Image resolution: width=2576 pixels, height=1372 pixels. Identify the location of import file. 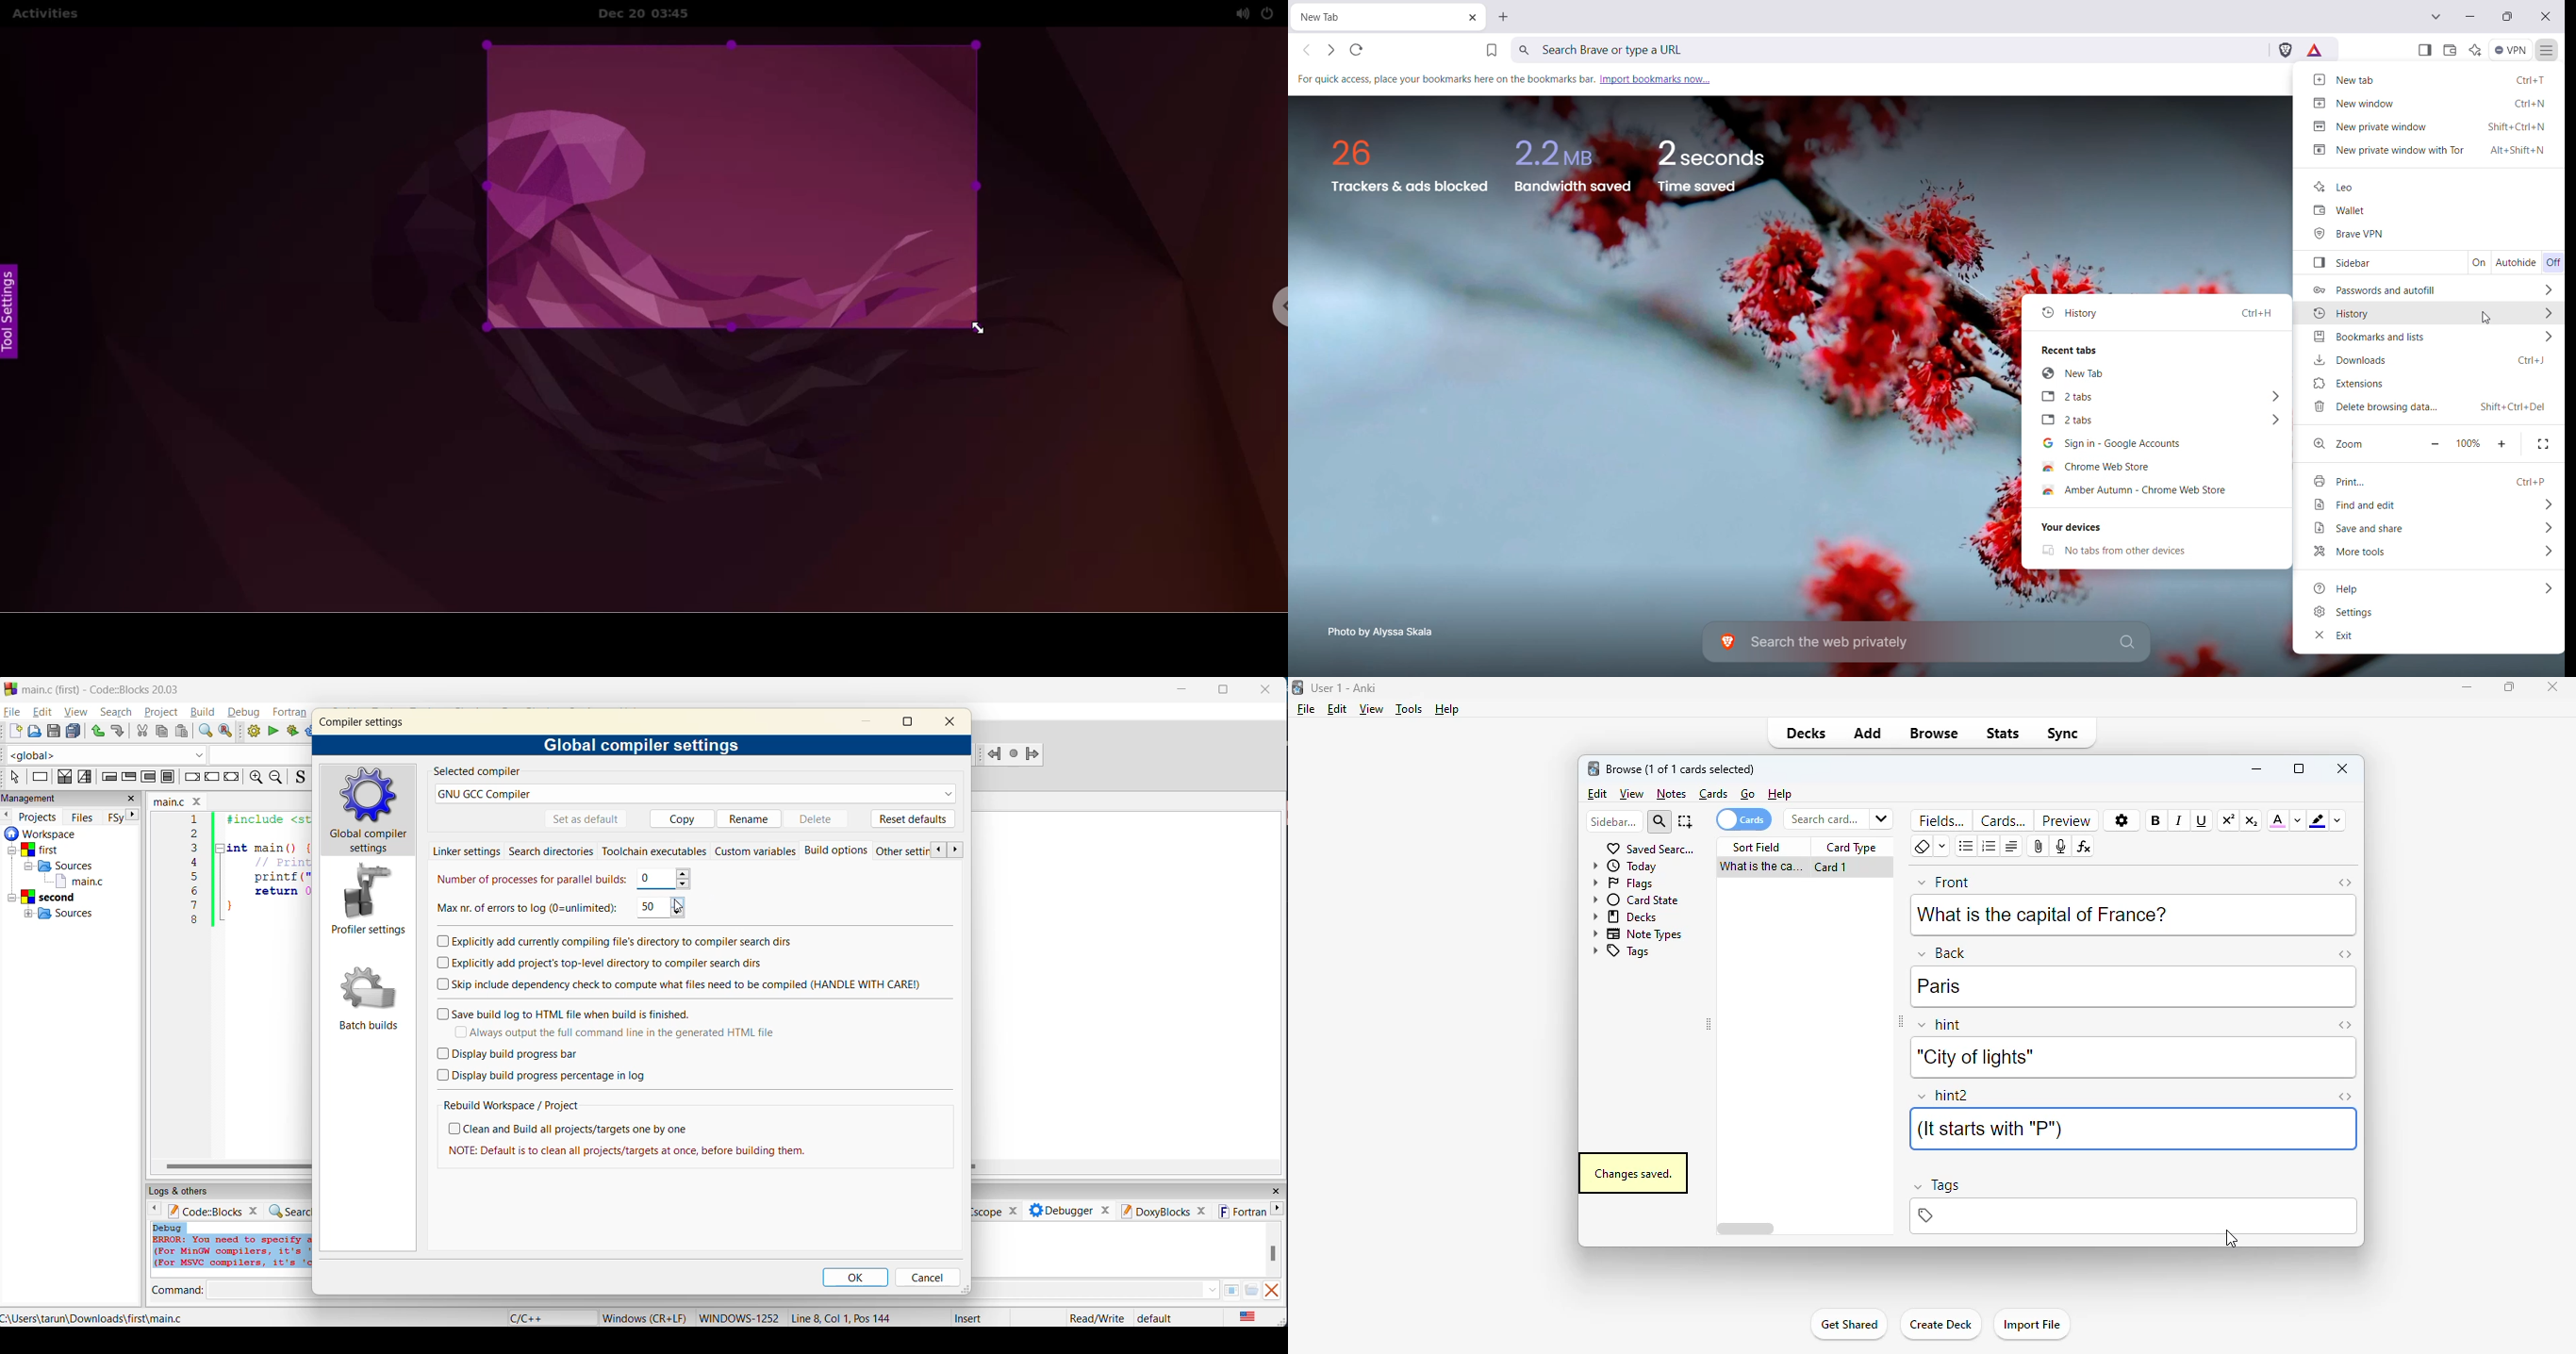
(2031, 1325).